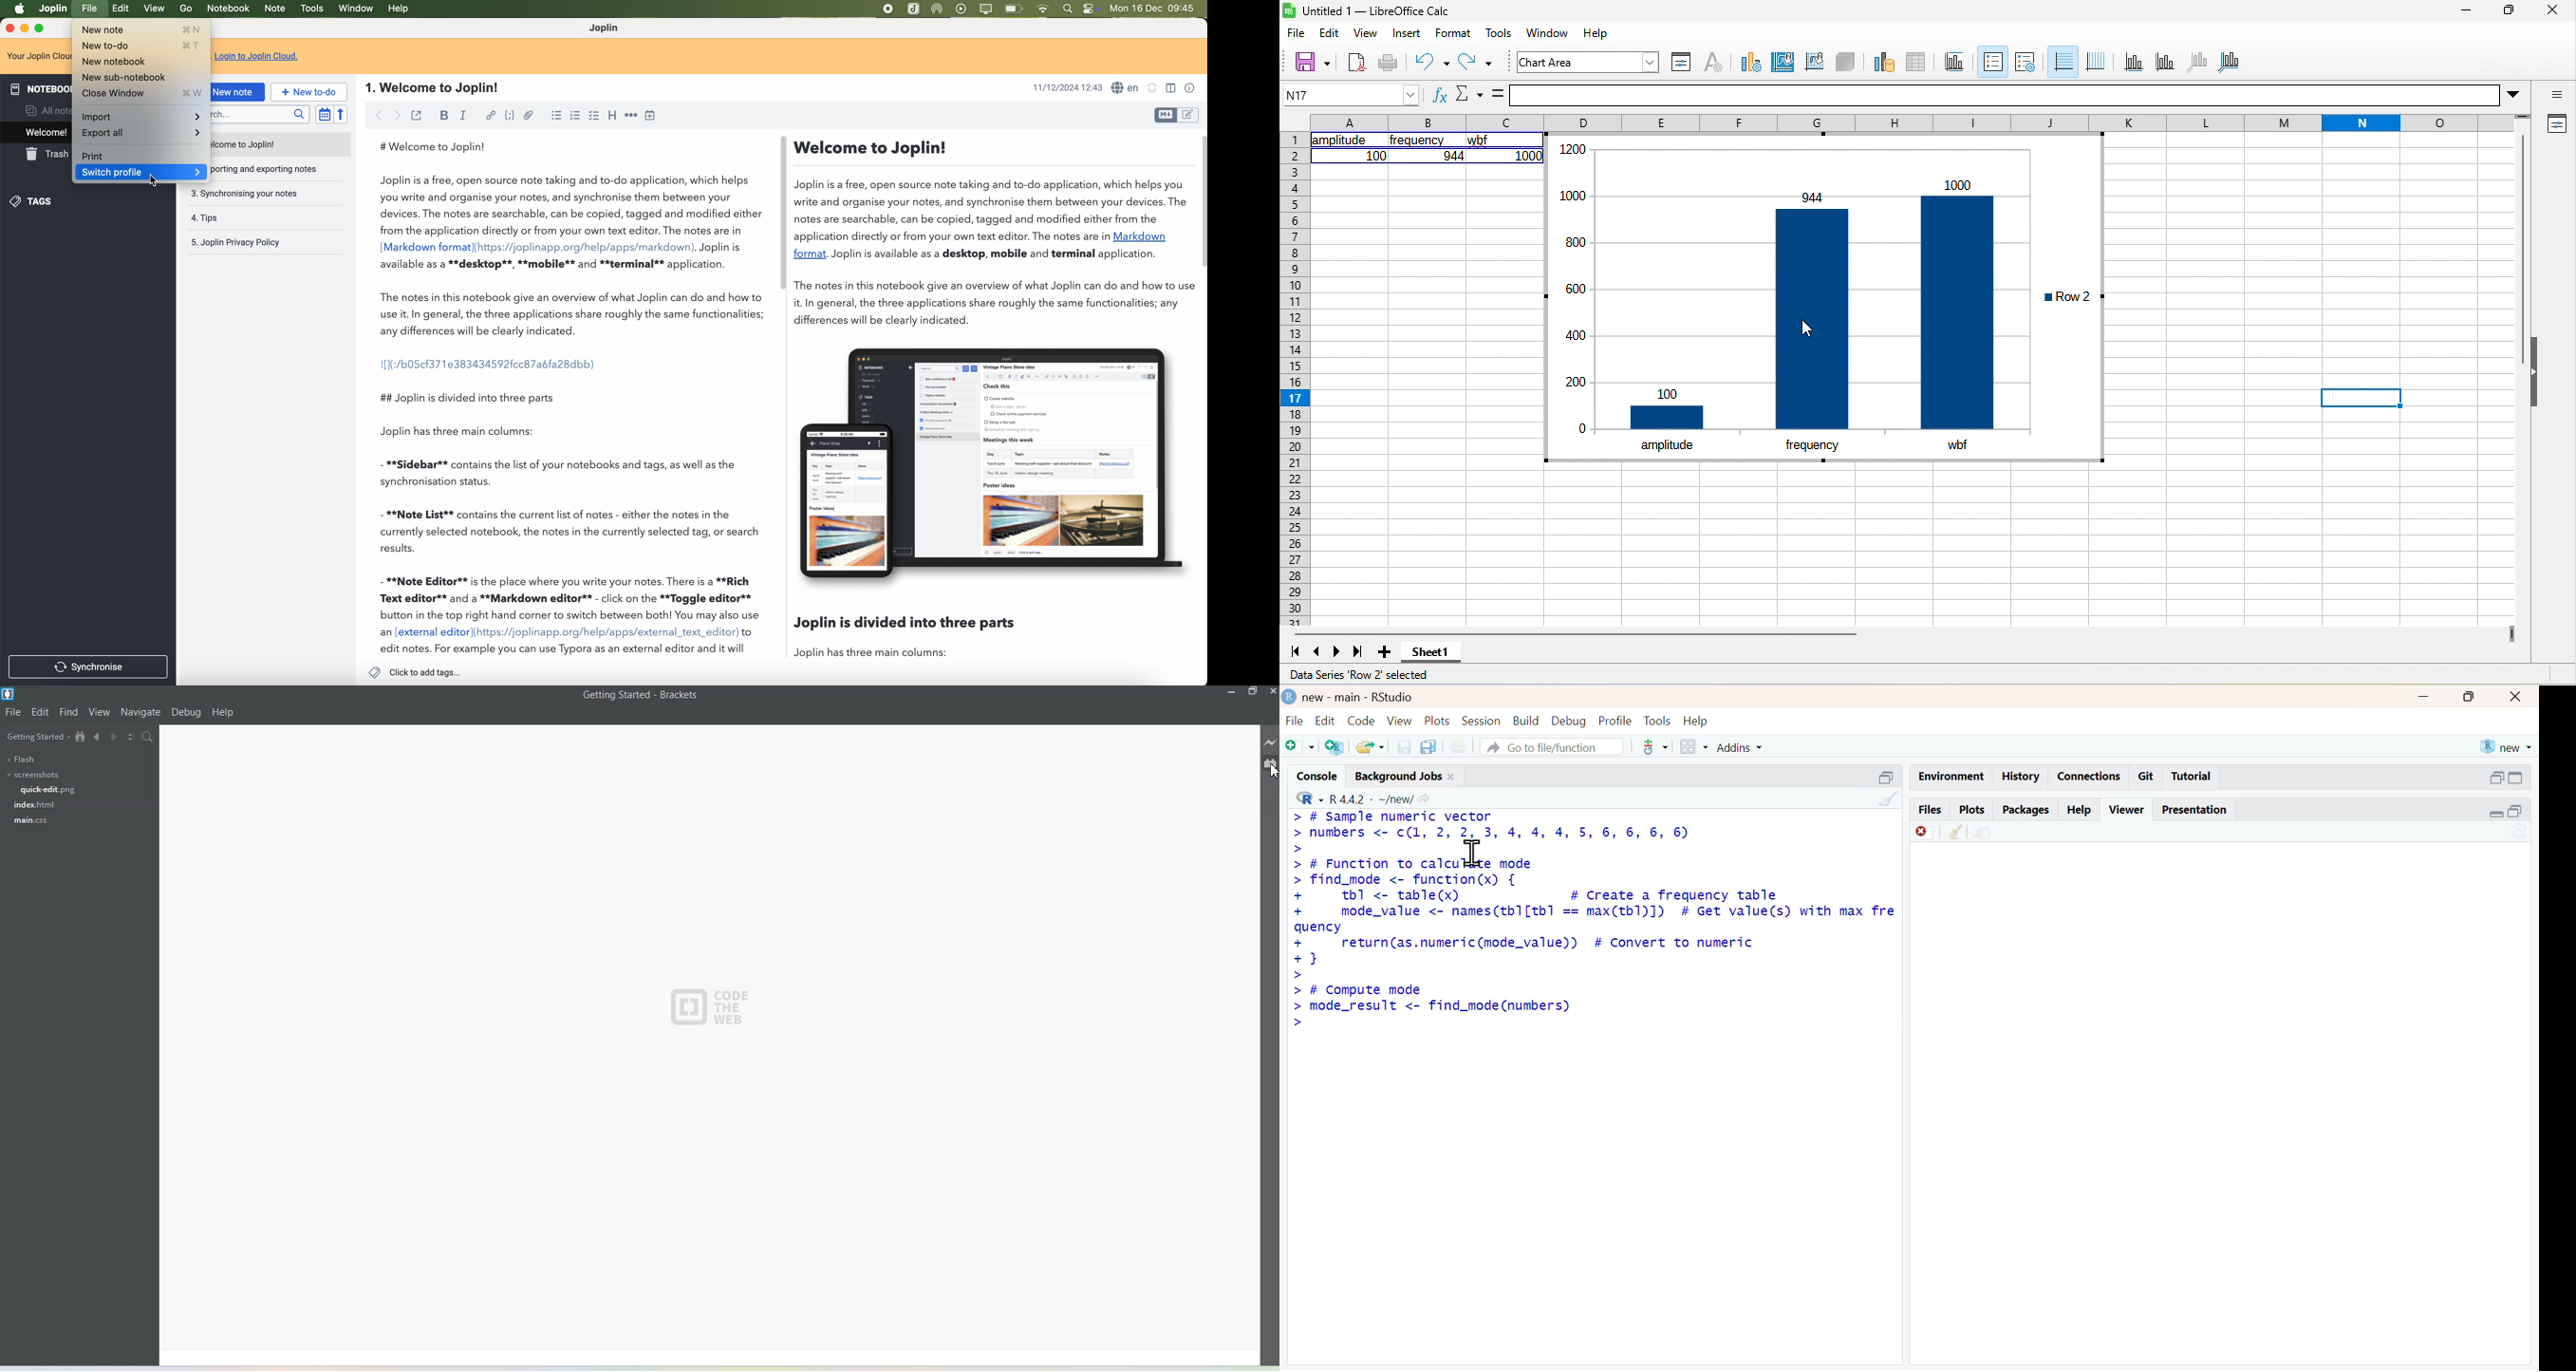  Describe the element at coordinates (1696, 746) in the screenshot. I see `grid` at that location.